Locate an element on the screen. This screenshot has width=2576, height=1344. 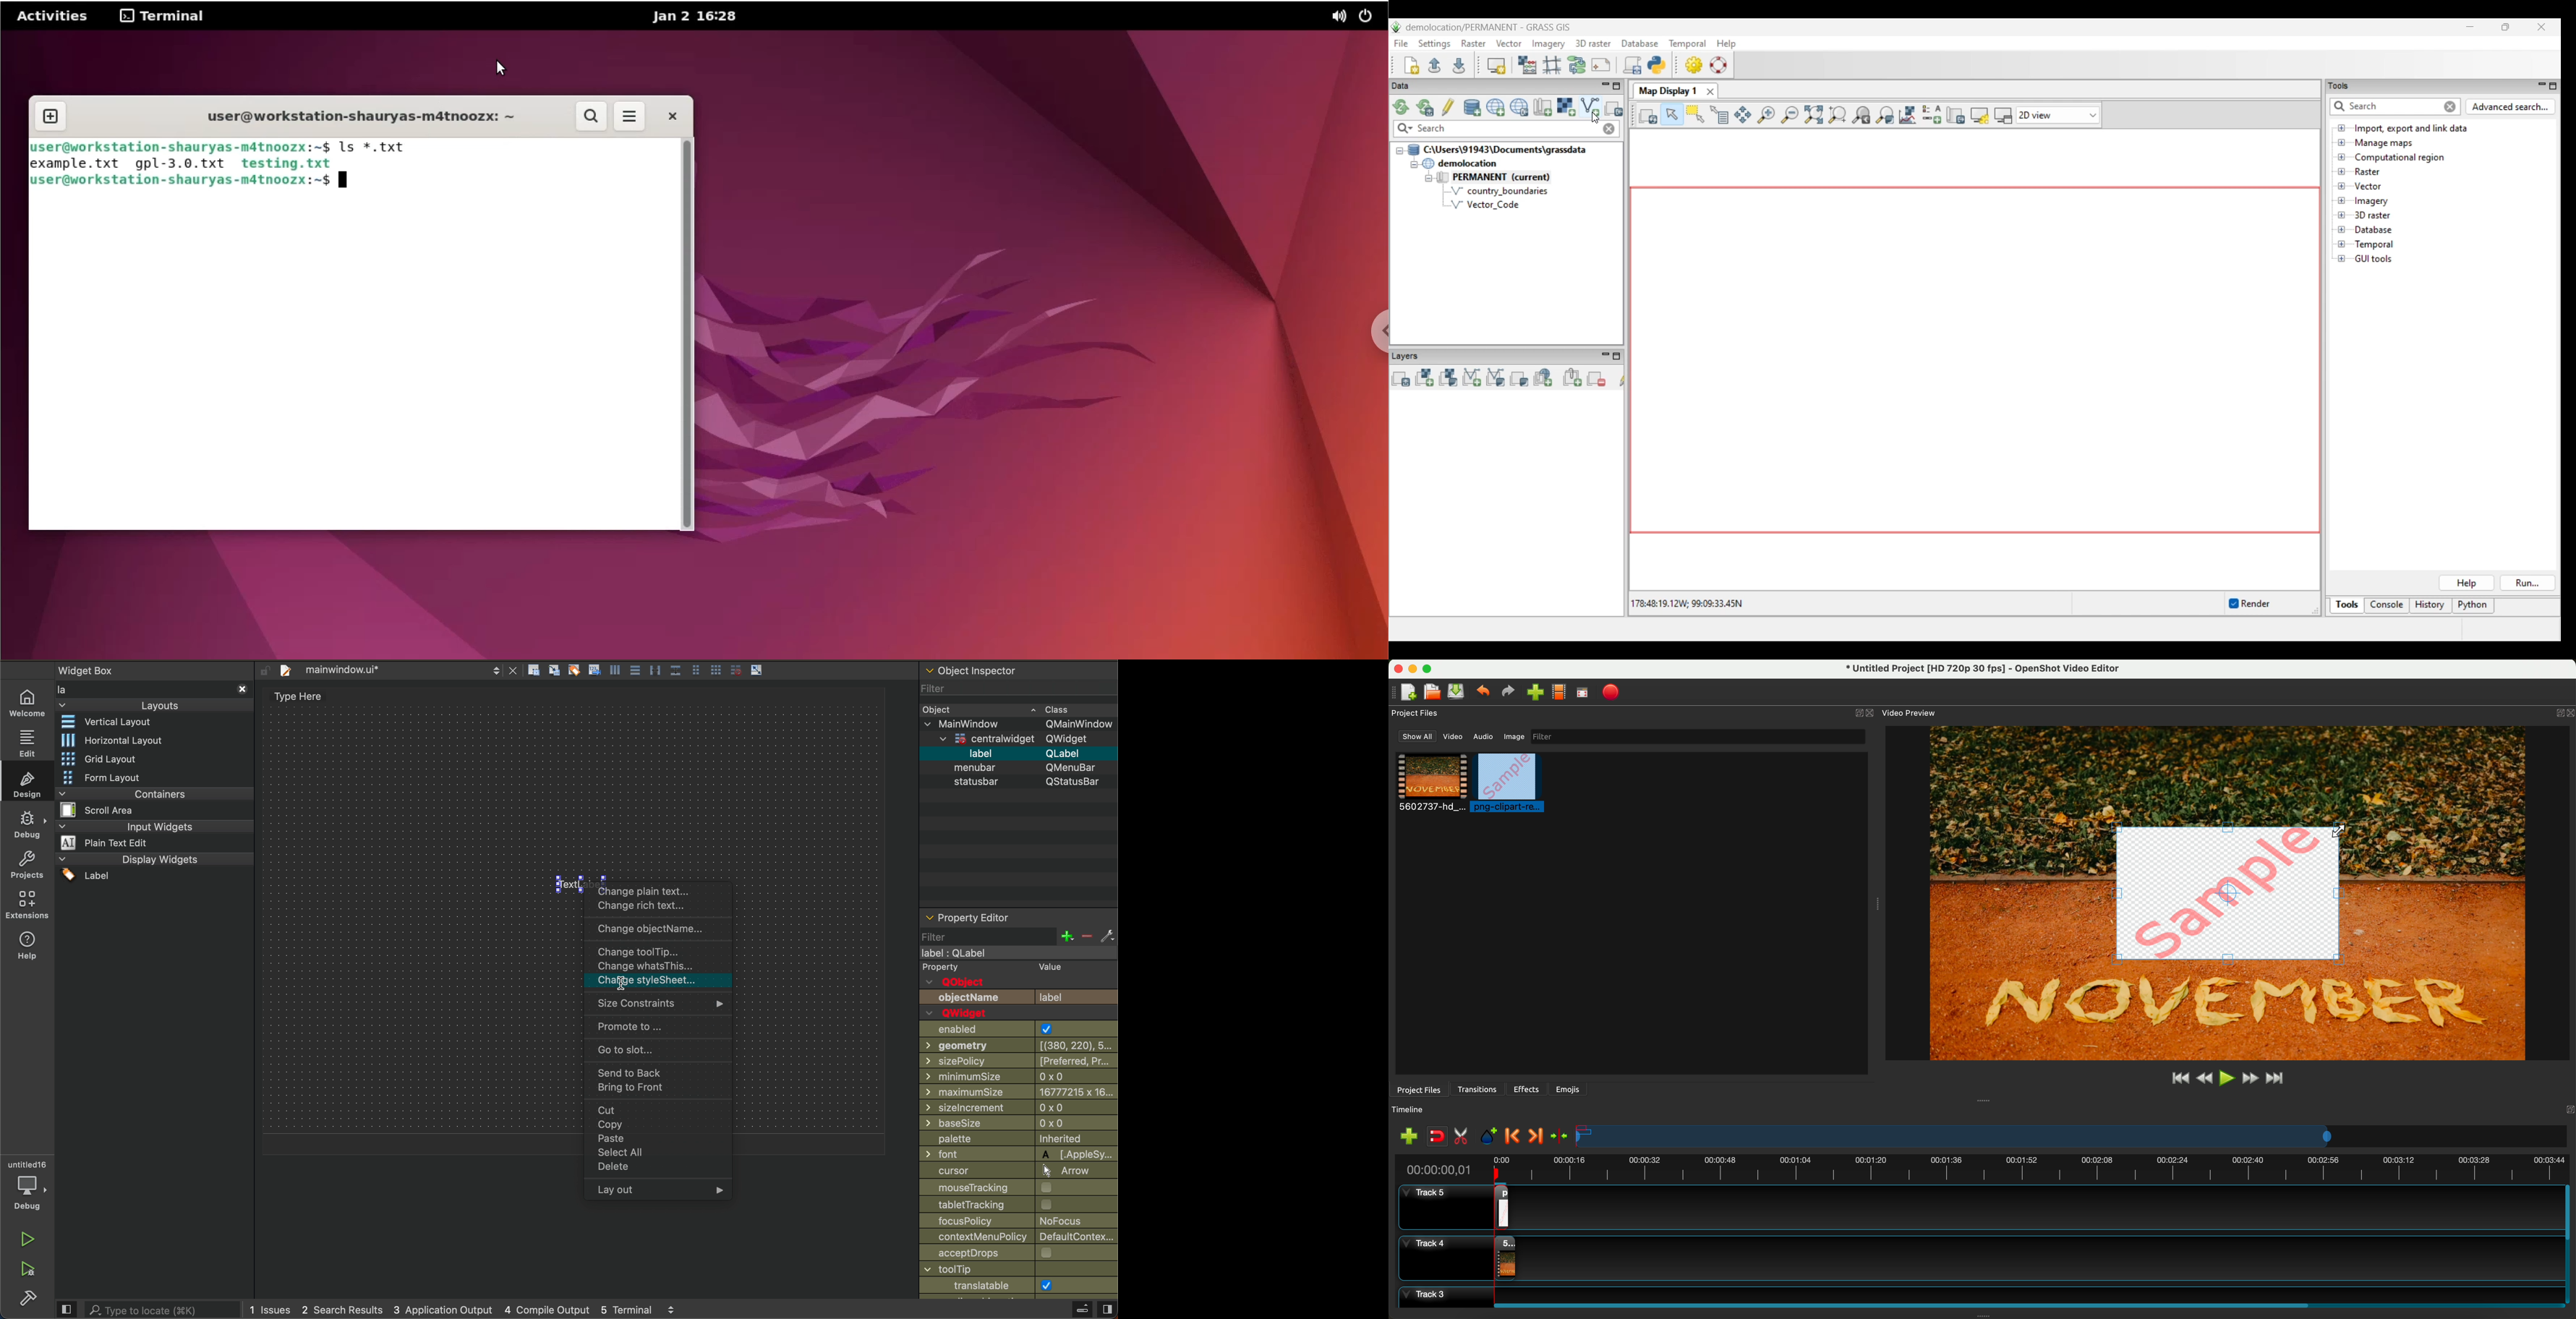
next marker is located at coordinates (1535, 1137).